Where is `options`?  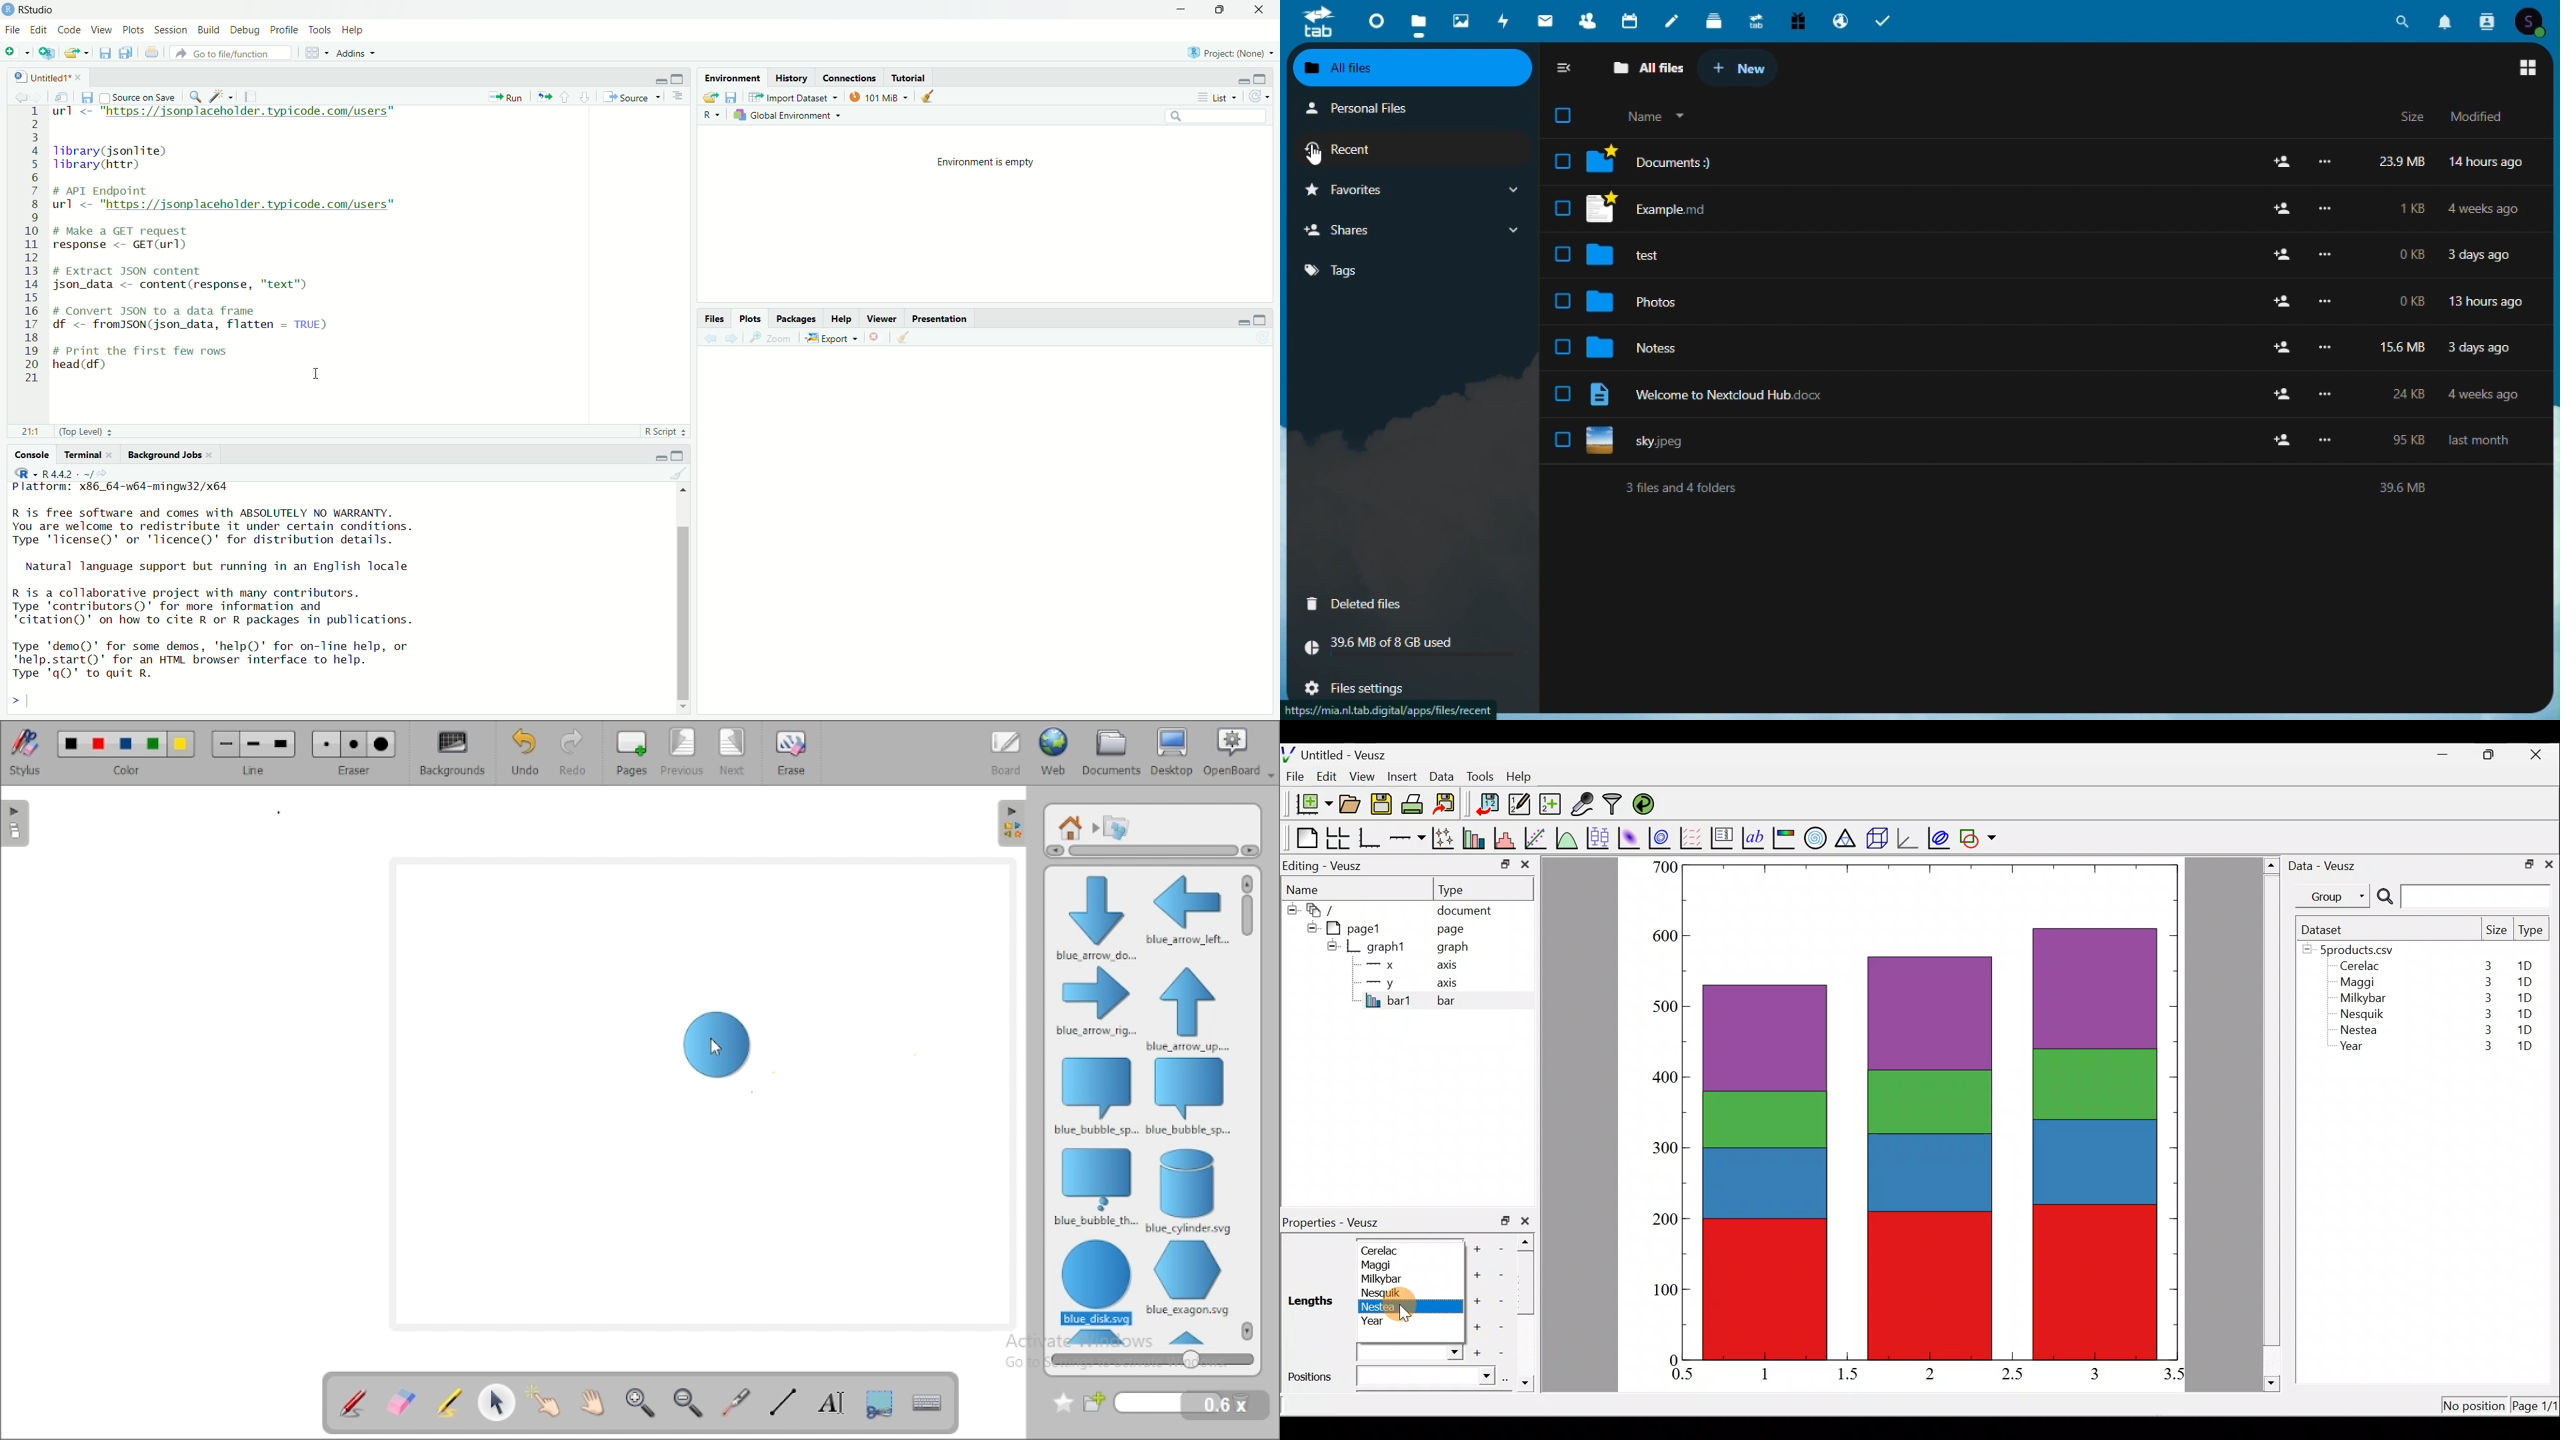
options is located at coordinates (2326, 347).